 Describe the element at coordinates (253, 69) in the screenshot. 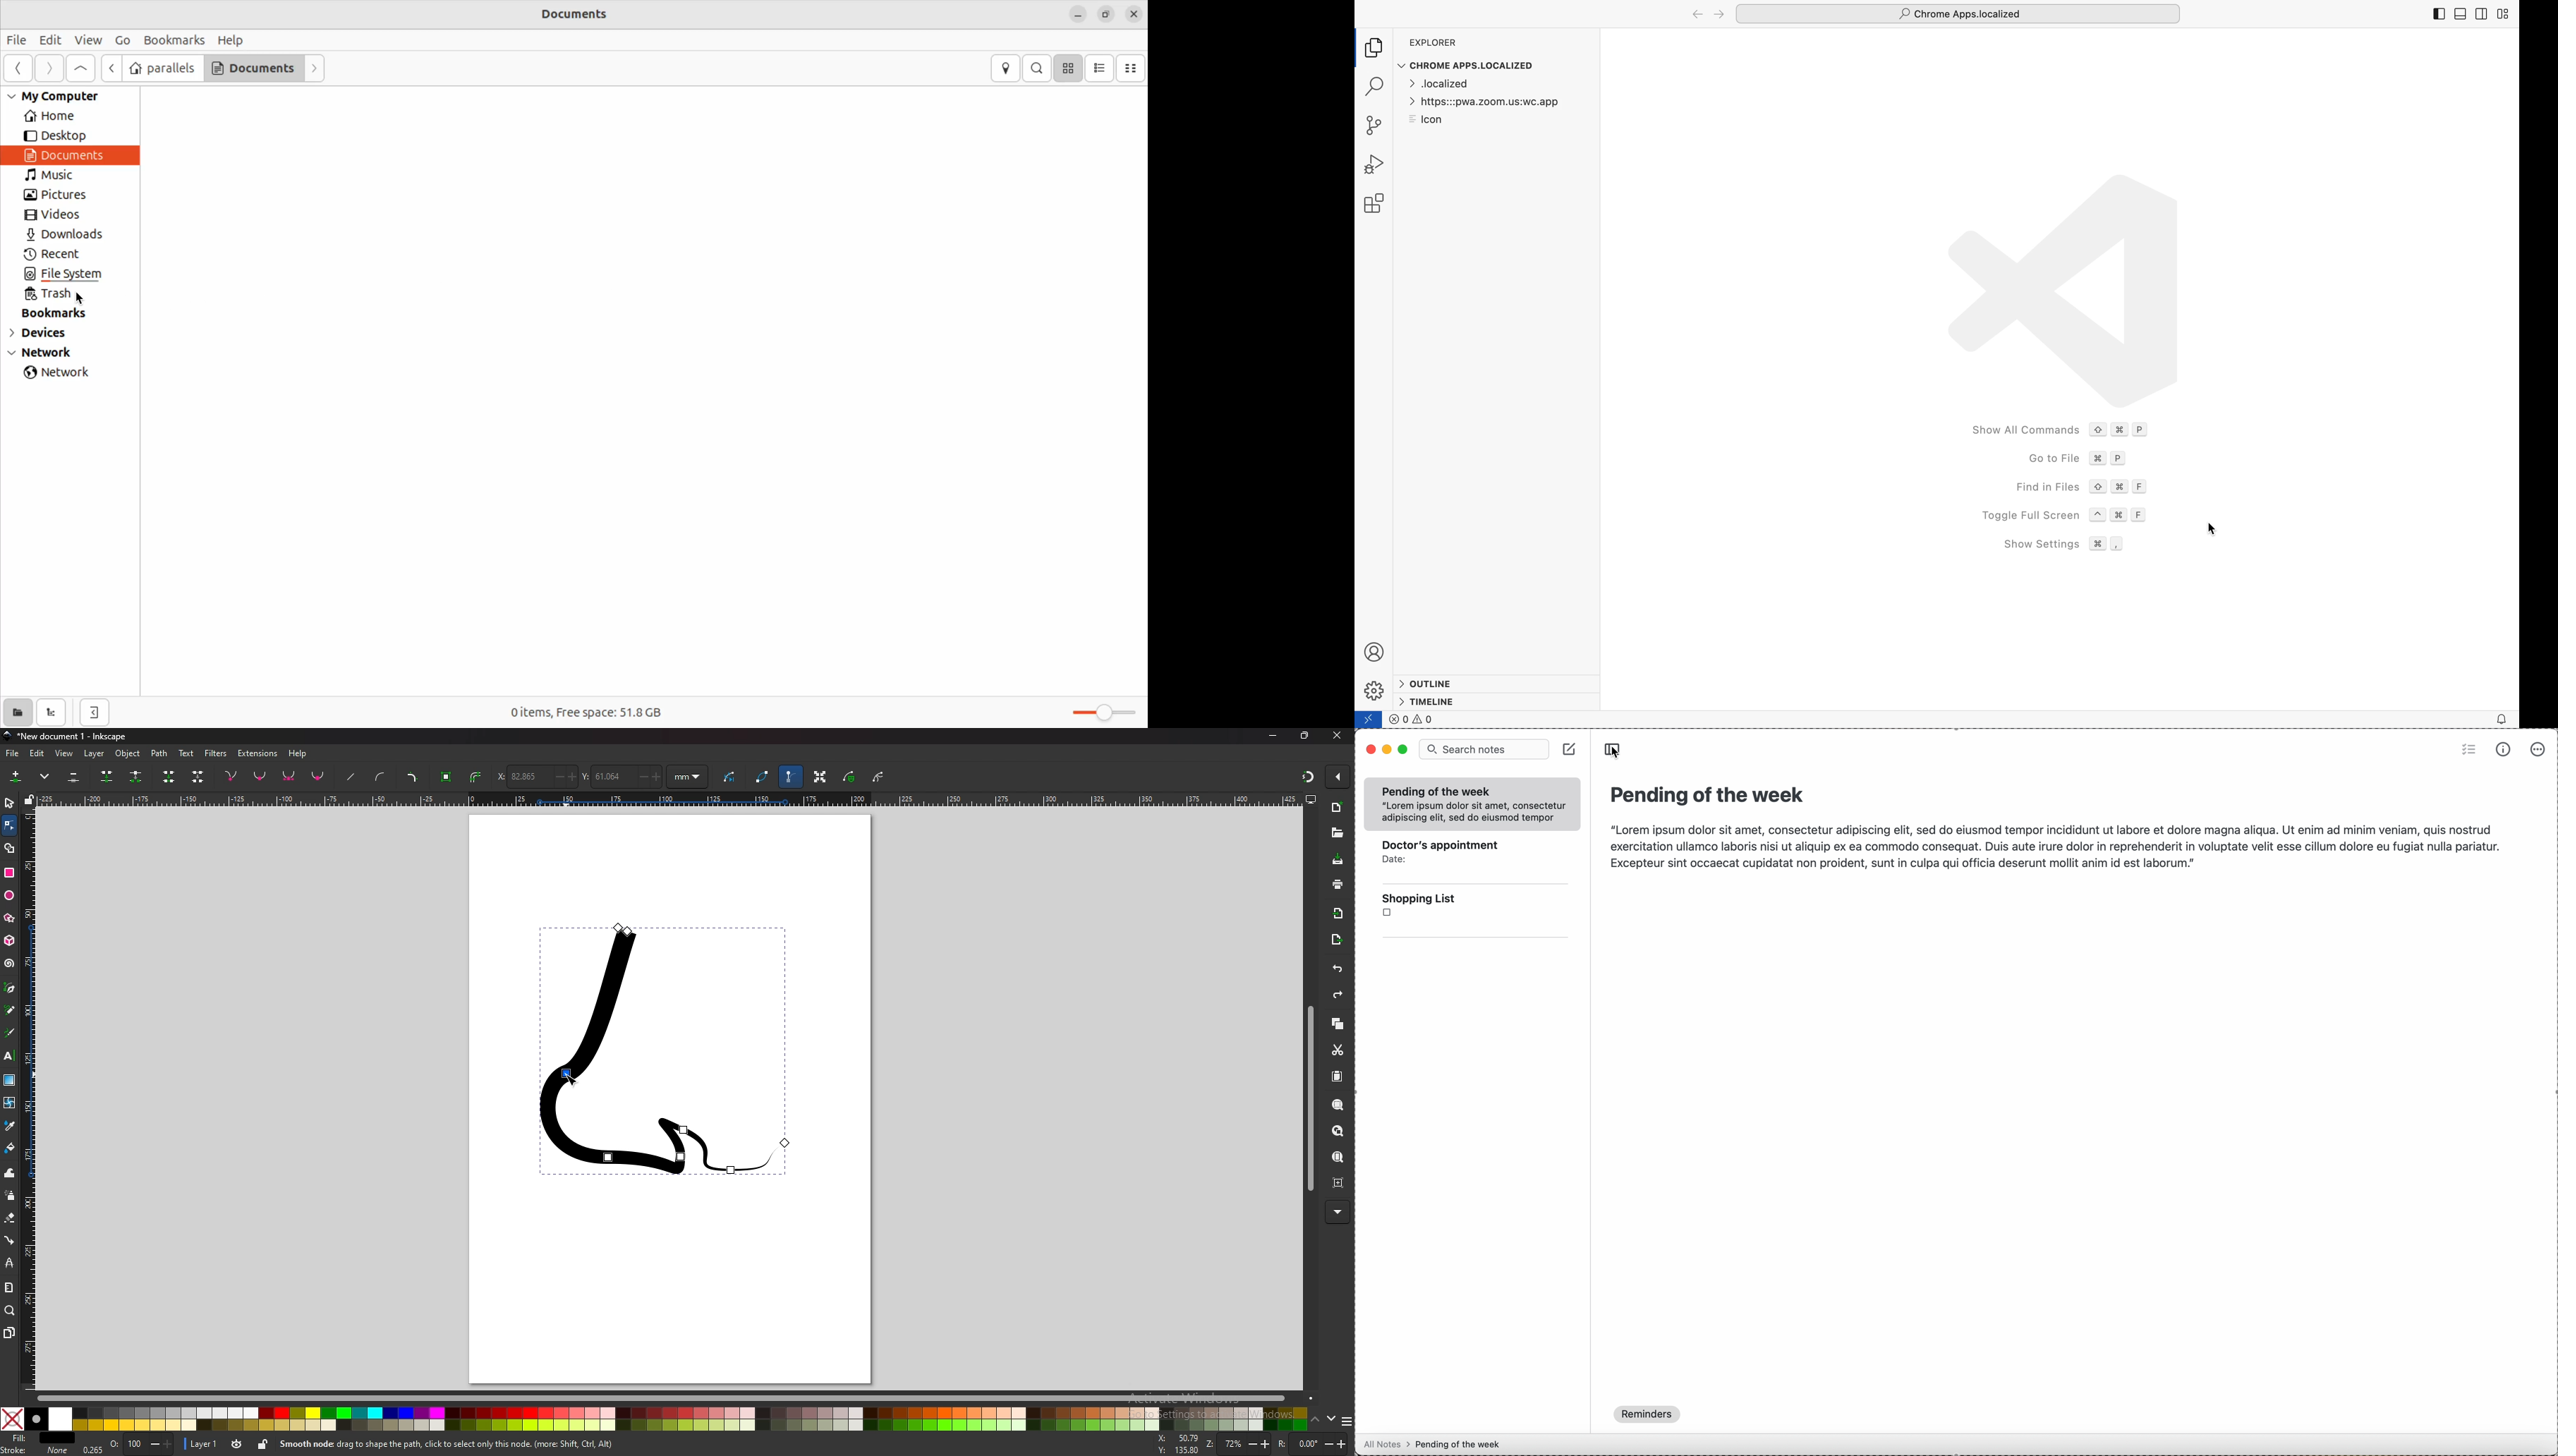

I see `documents` at that location.